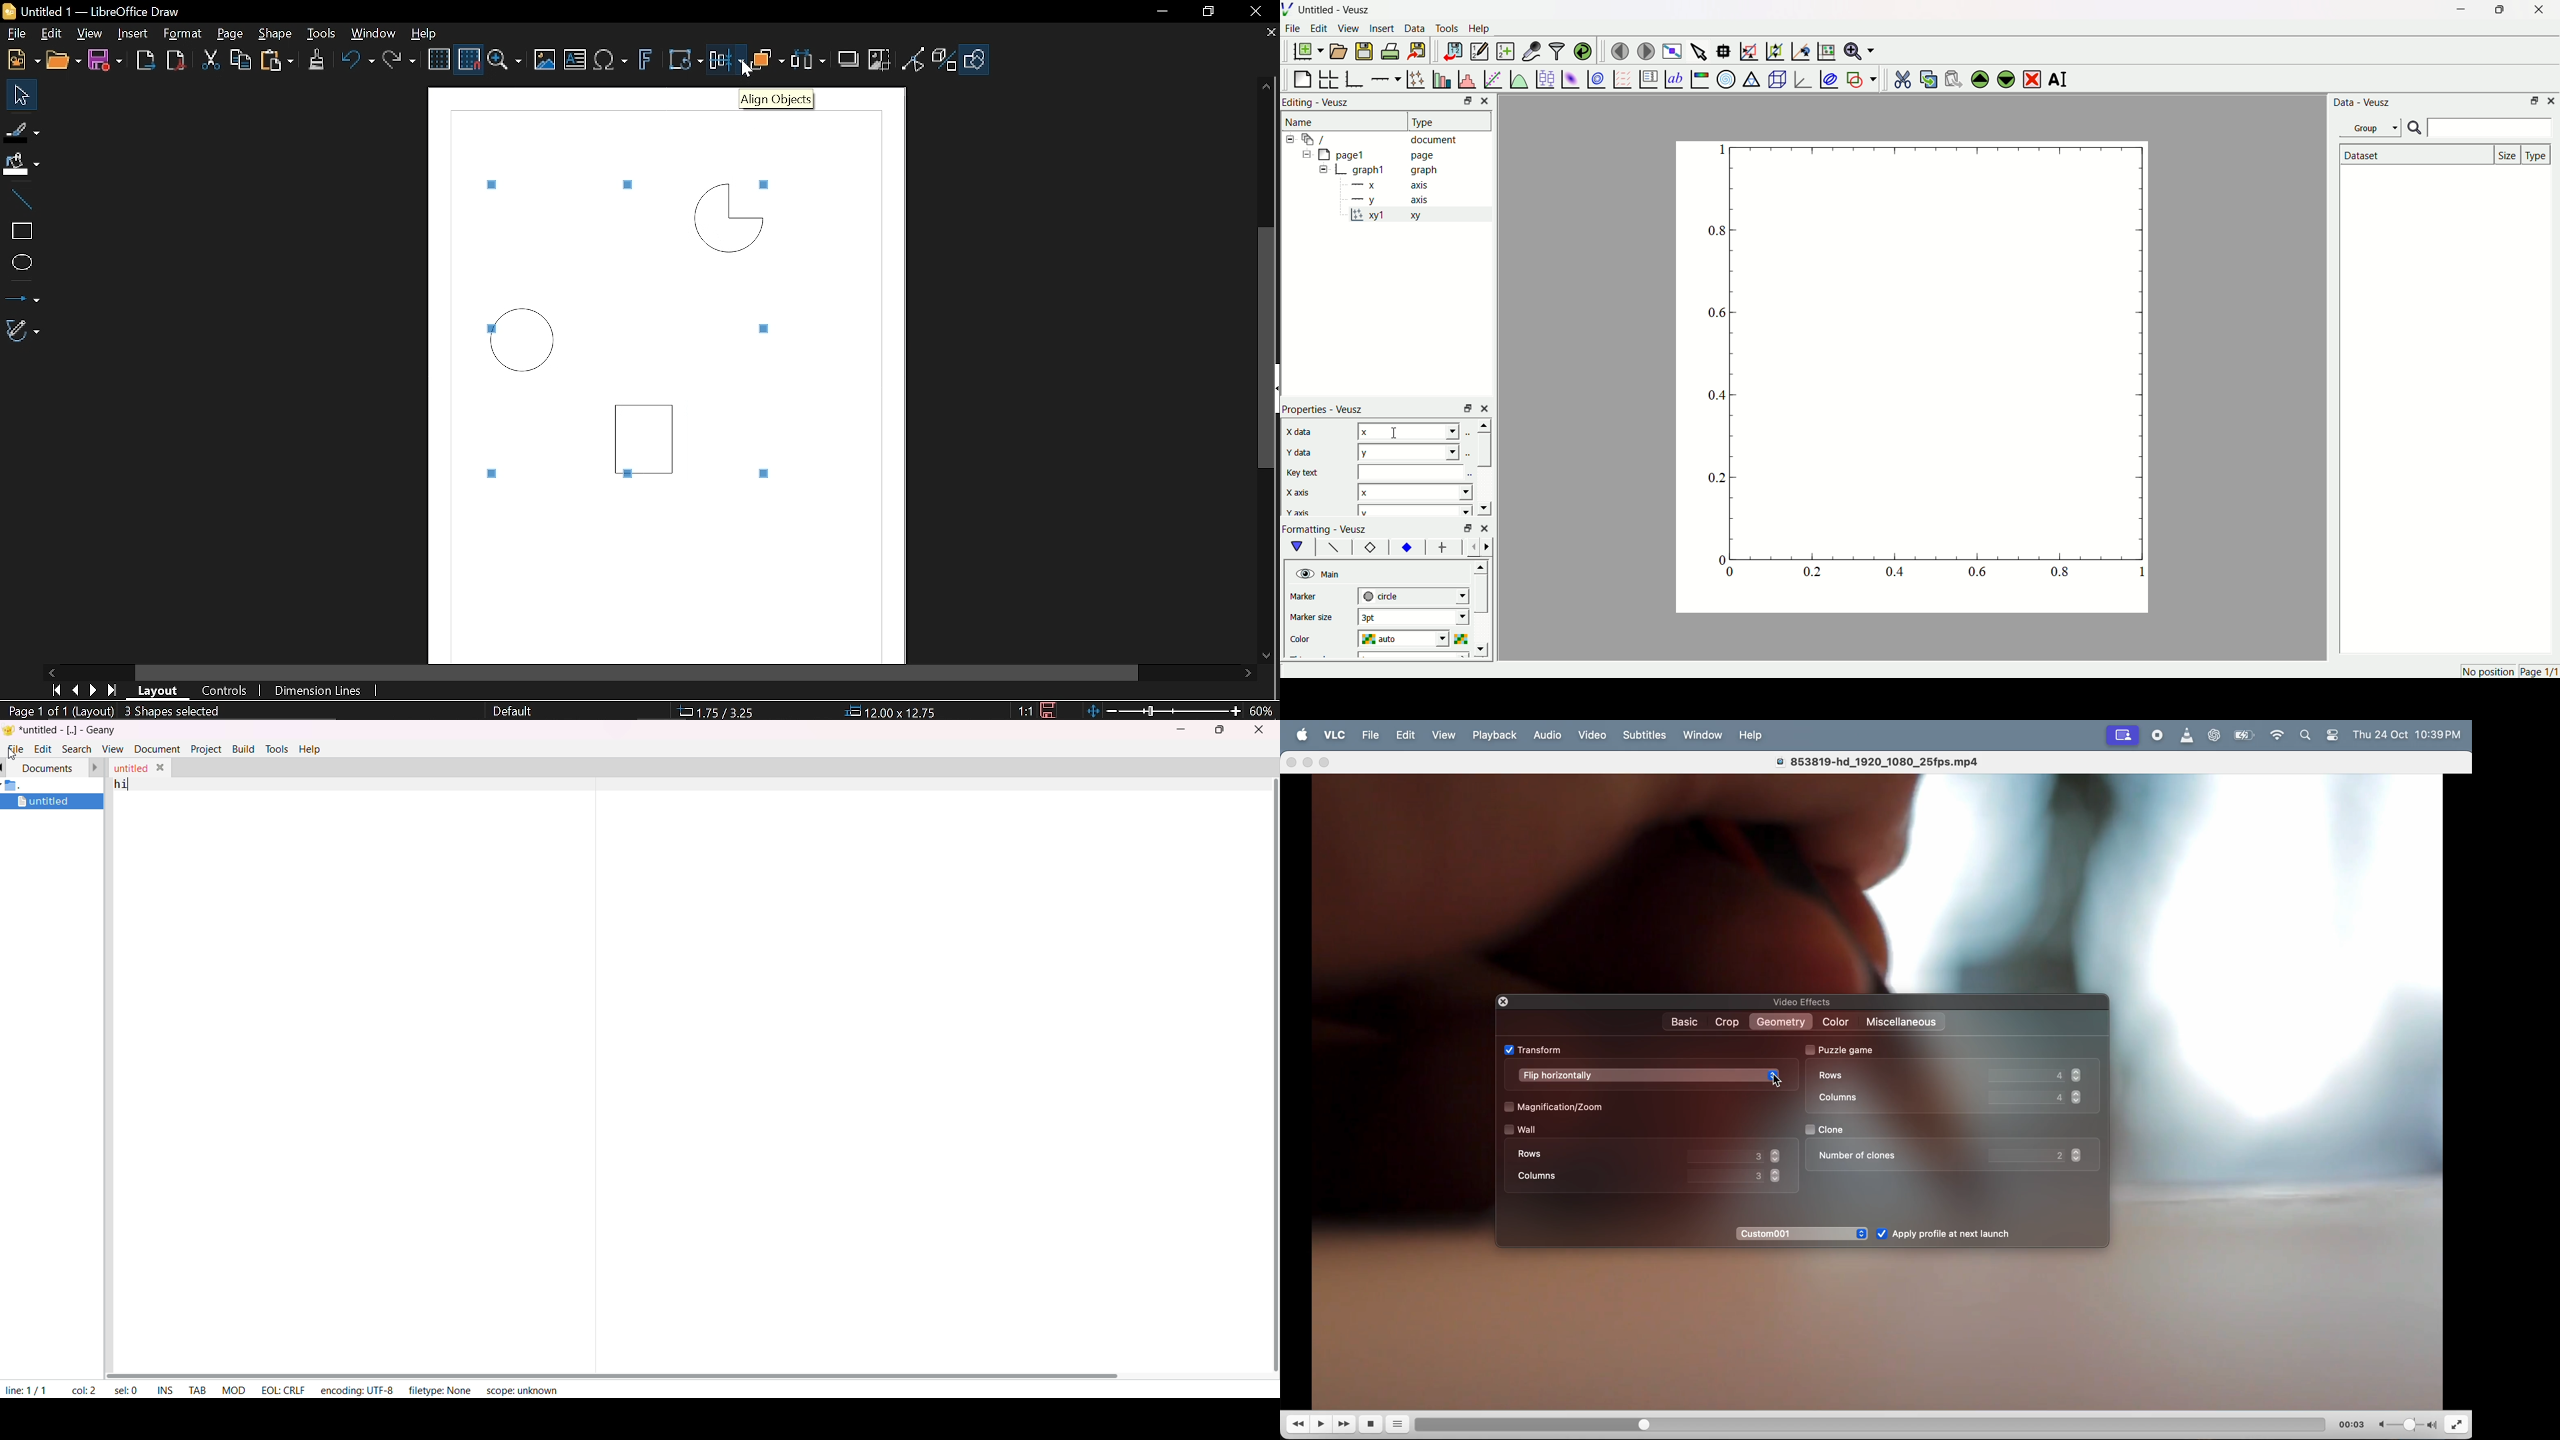 This screenshot has width=2576, height=1456. What do you see at coordinates (628, 477) in the screenshot?
I see `Tiny squares sound selected objects` at bounding box center [628, 477].